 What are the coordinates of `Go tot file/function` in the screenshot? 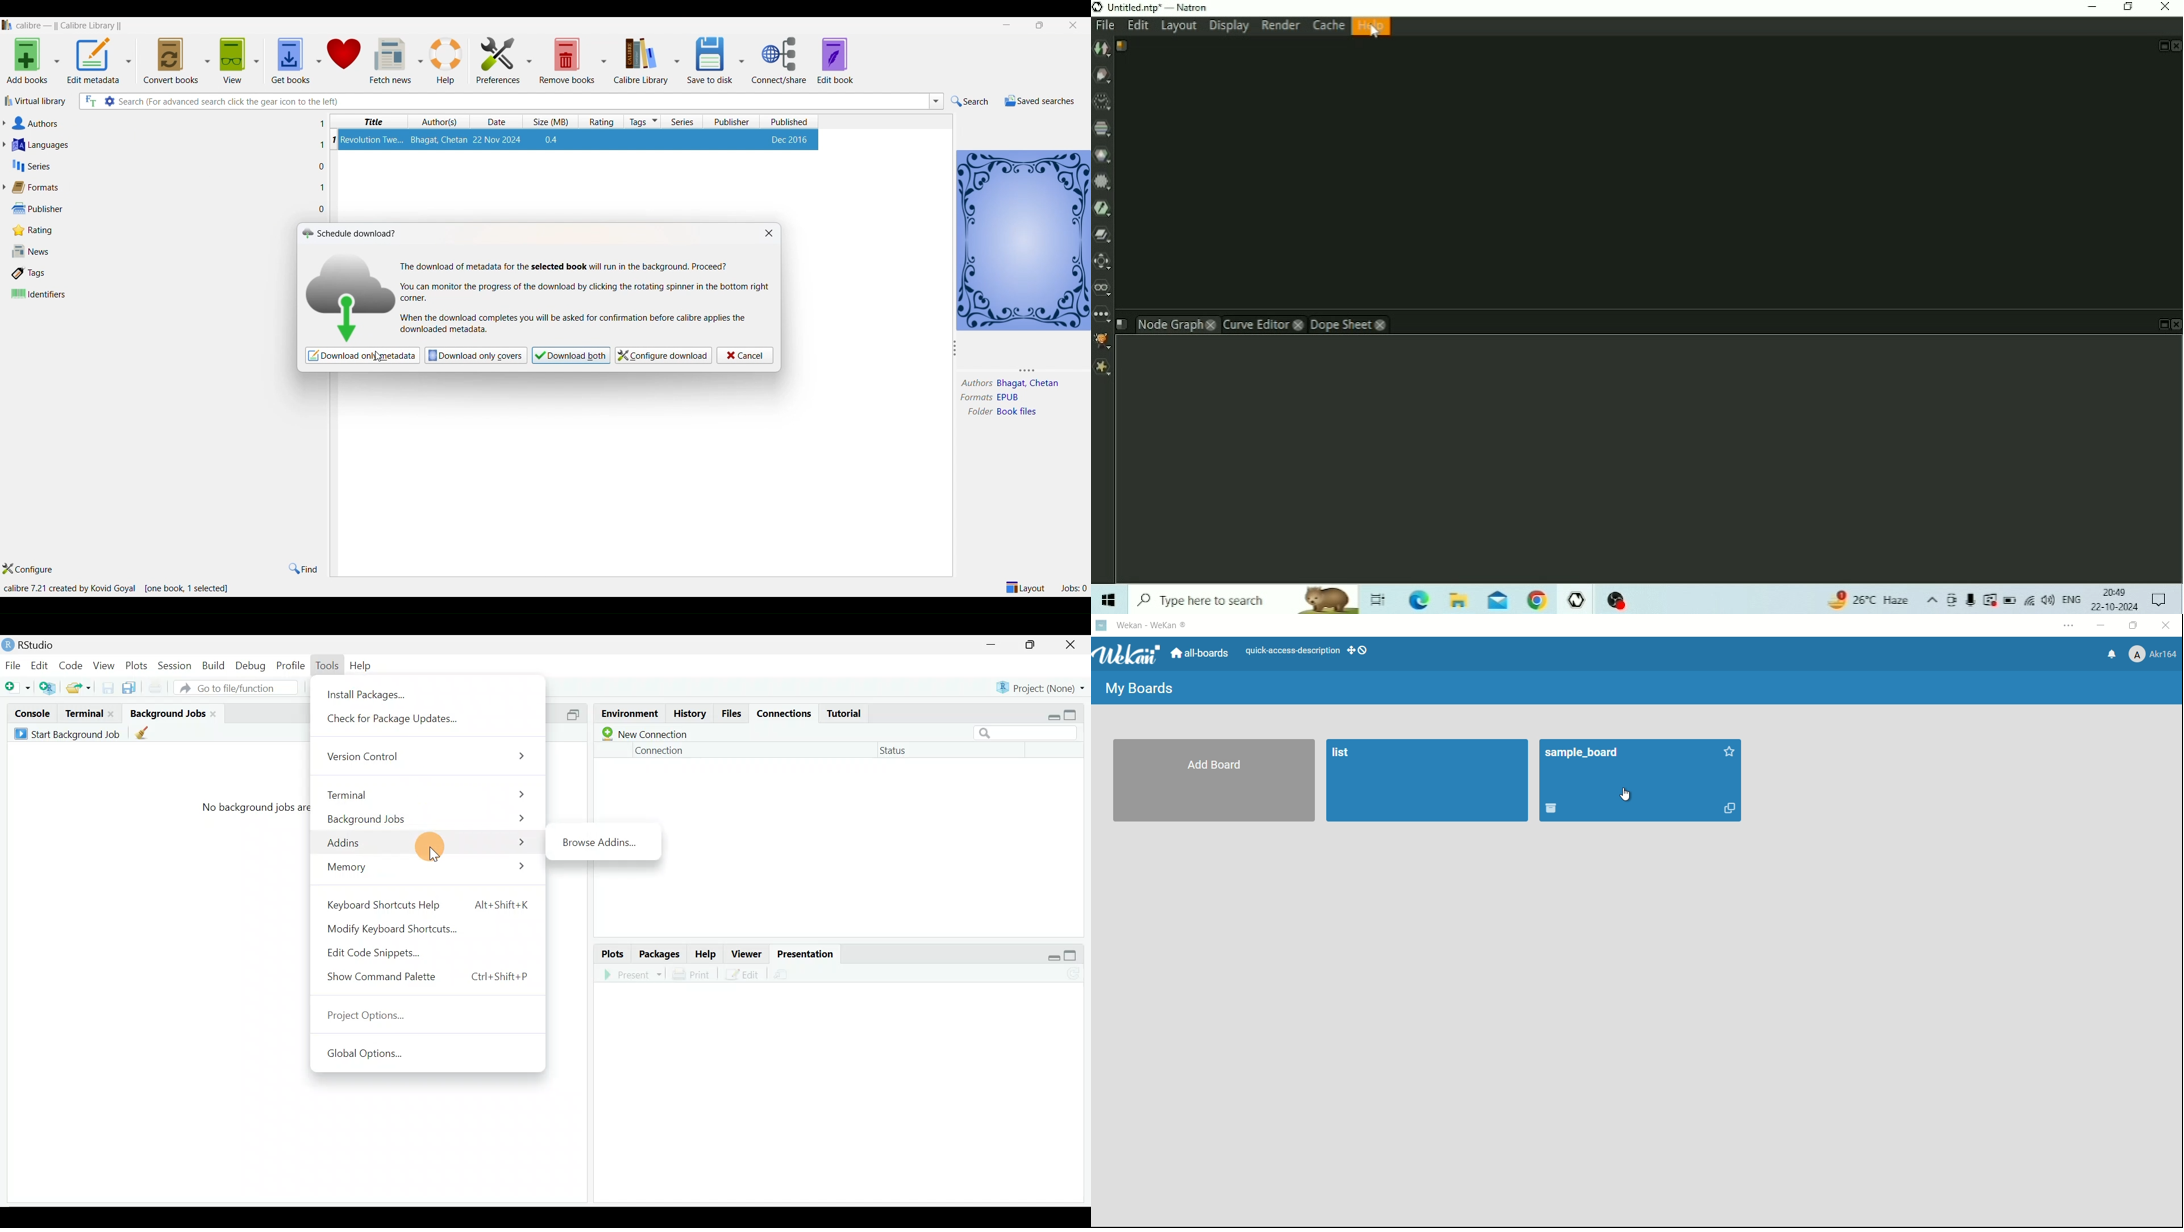 It's located at (239, 688).